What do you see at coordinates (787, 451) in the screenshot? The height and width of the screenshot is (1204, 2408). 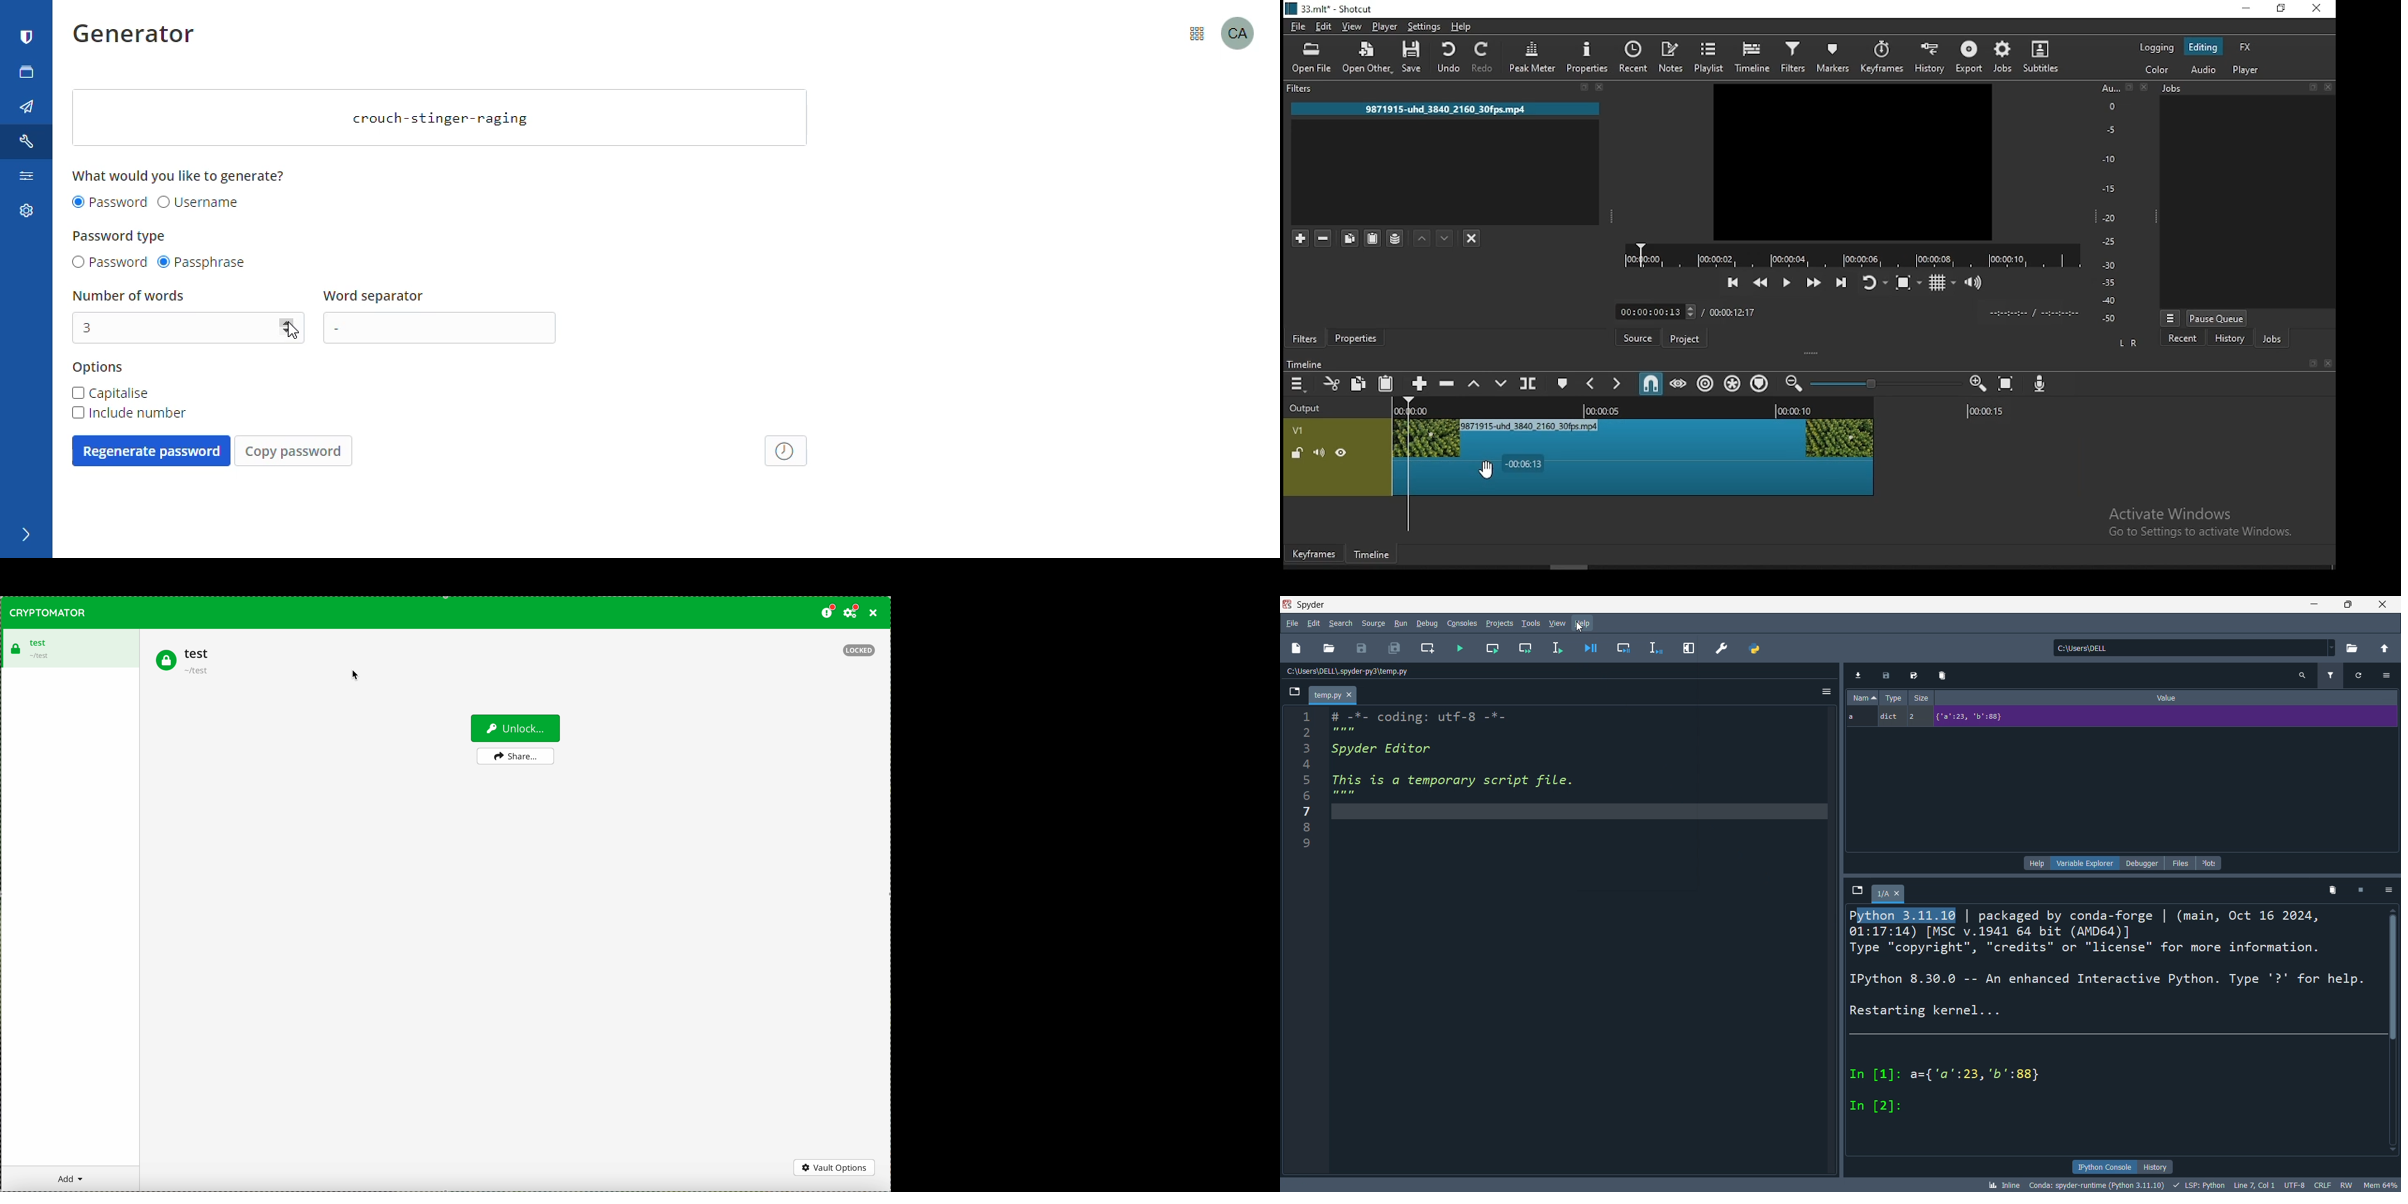 I see `password history` at bounding box center [787, 451].